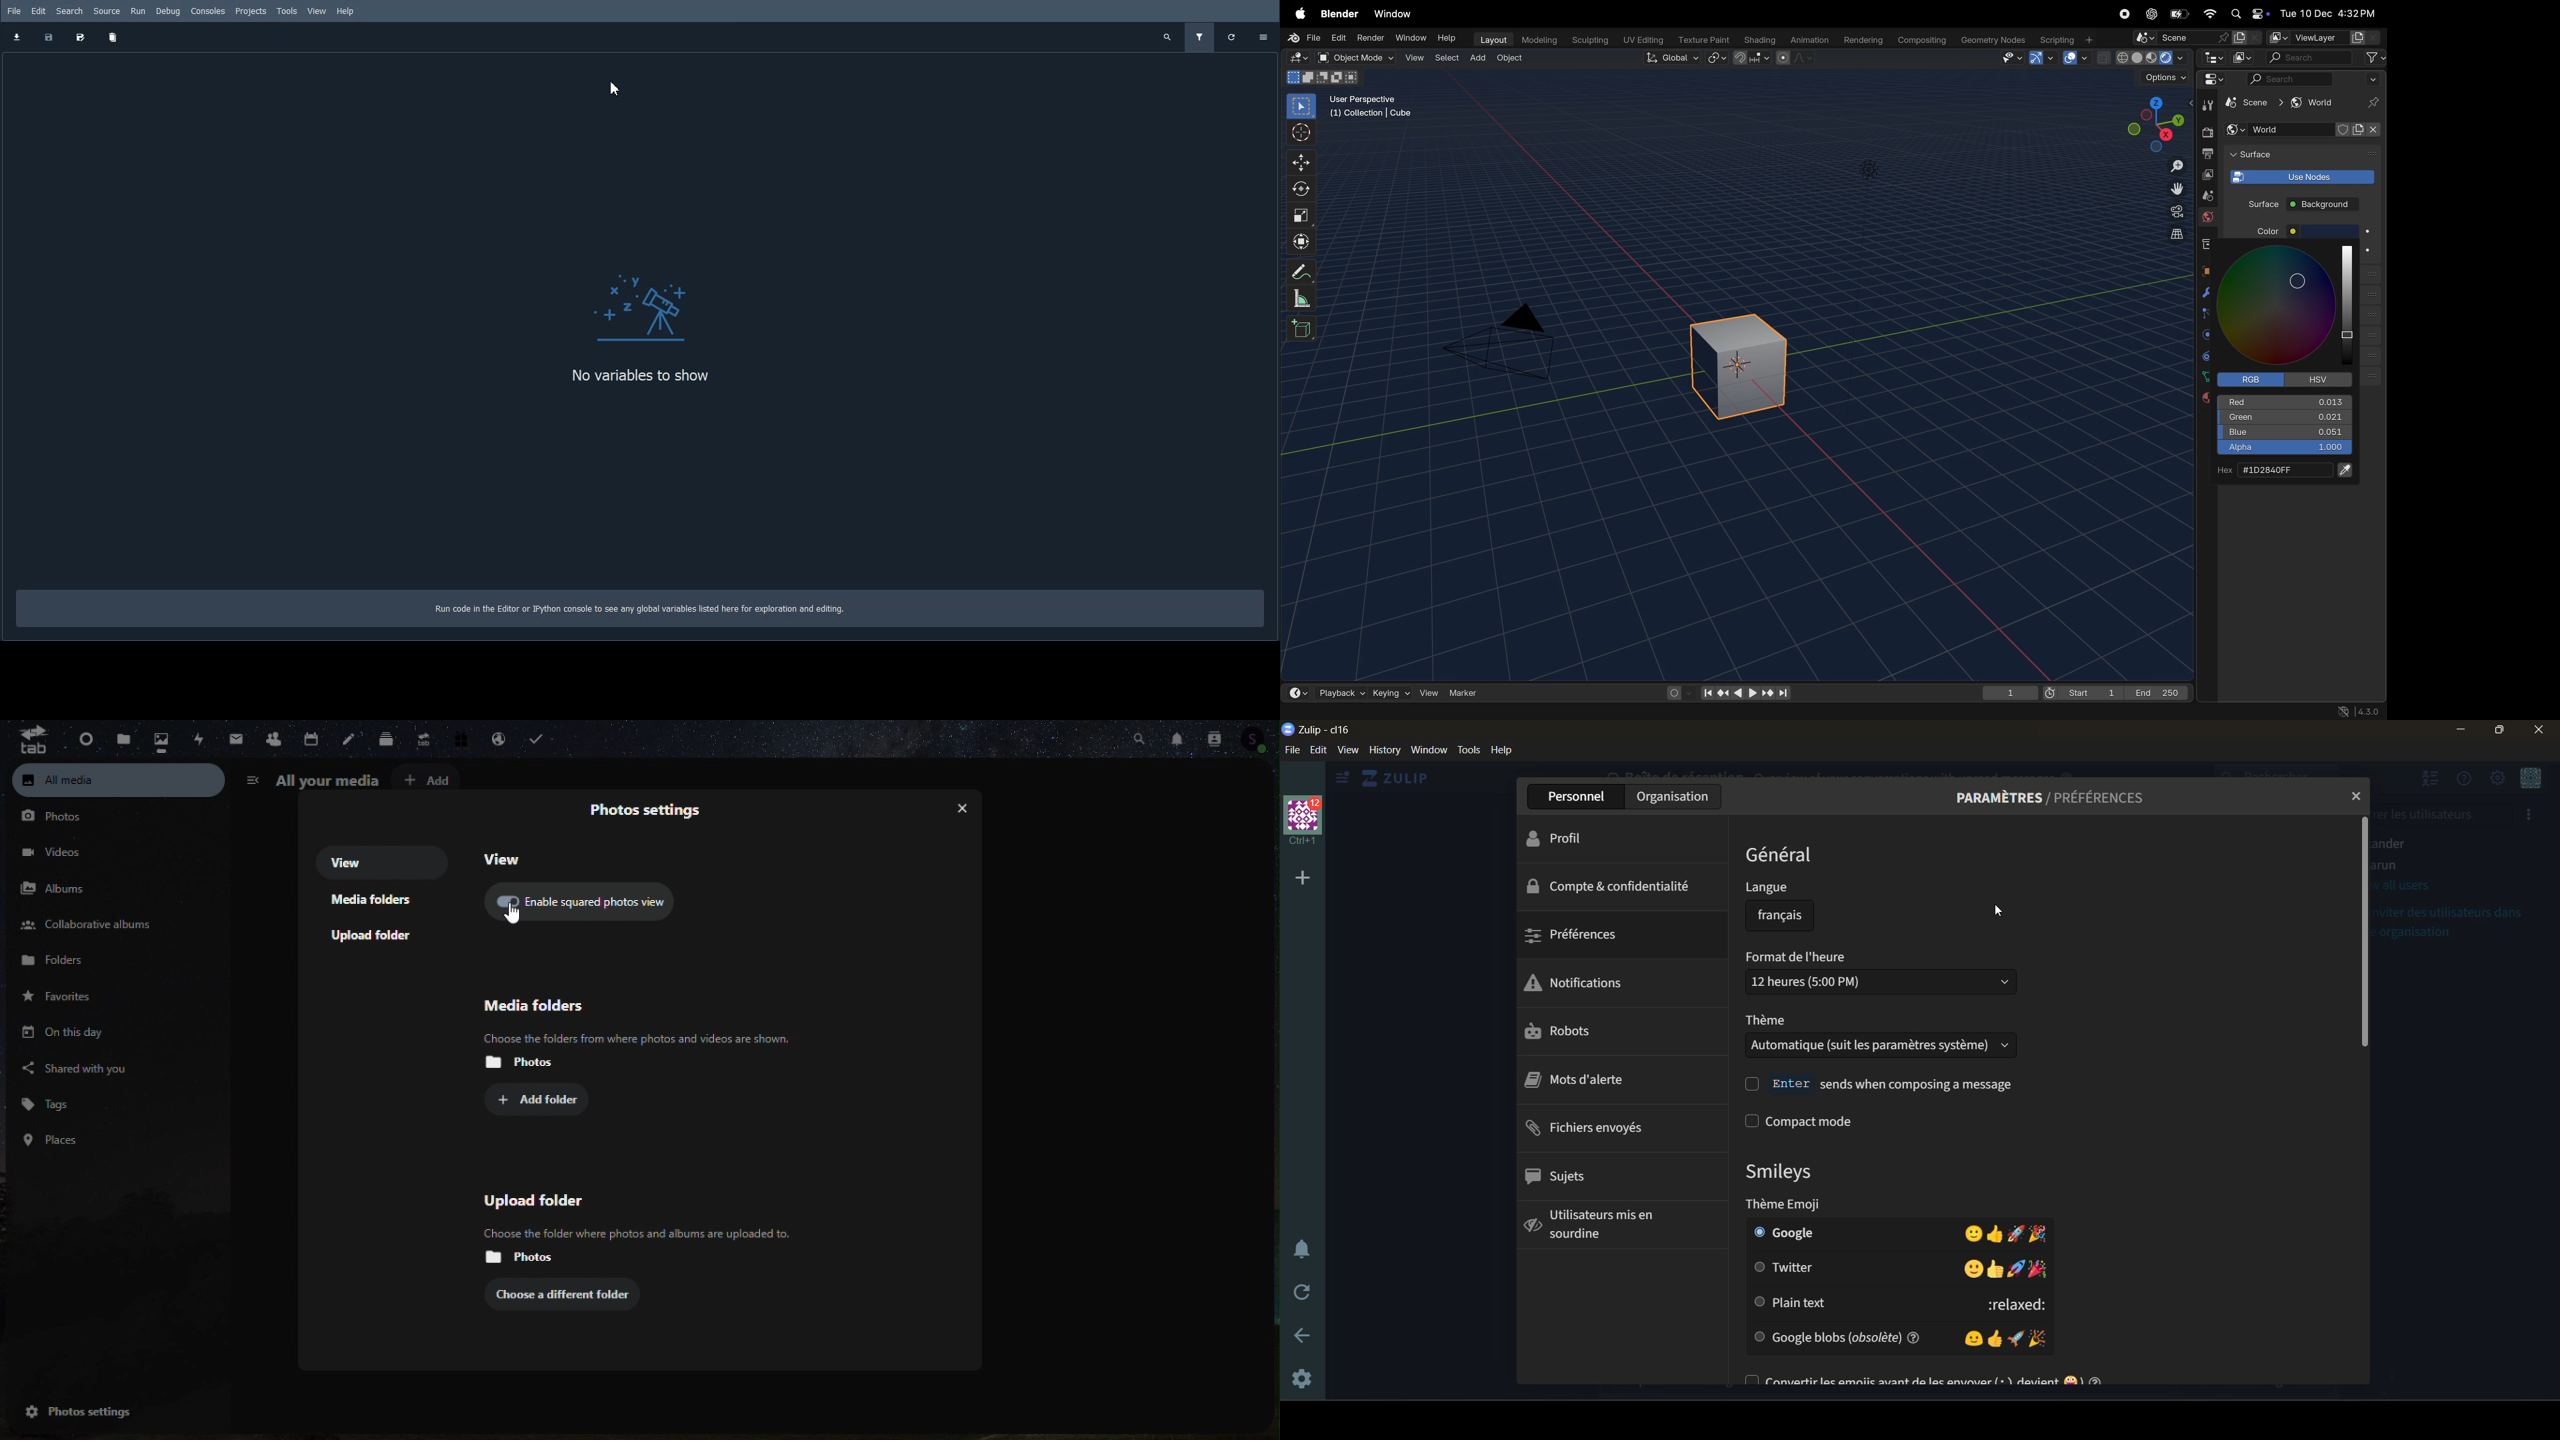  I want to click on All your media, so click(312, 780).